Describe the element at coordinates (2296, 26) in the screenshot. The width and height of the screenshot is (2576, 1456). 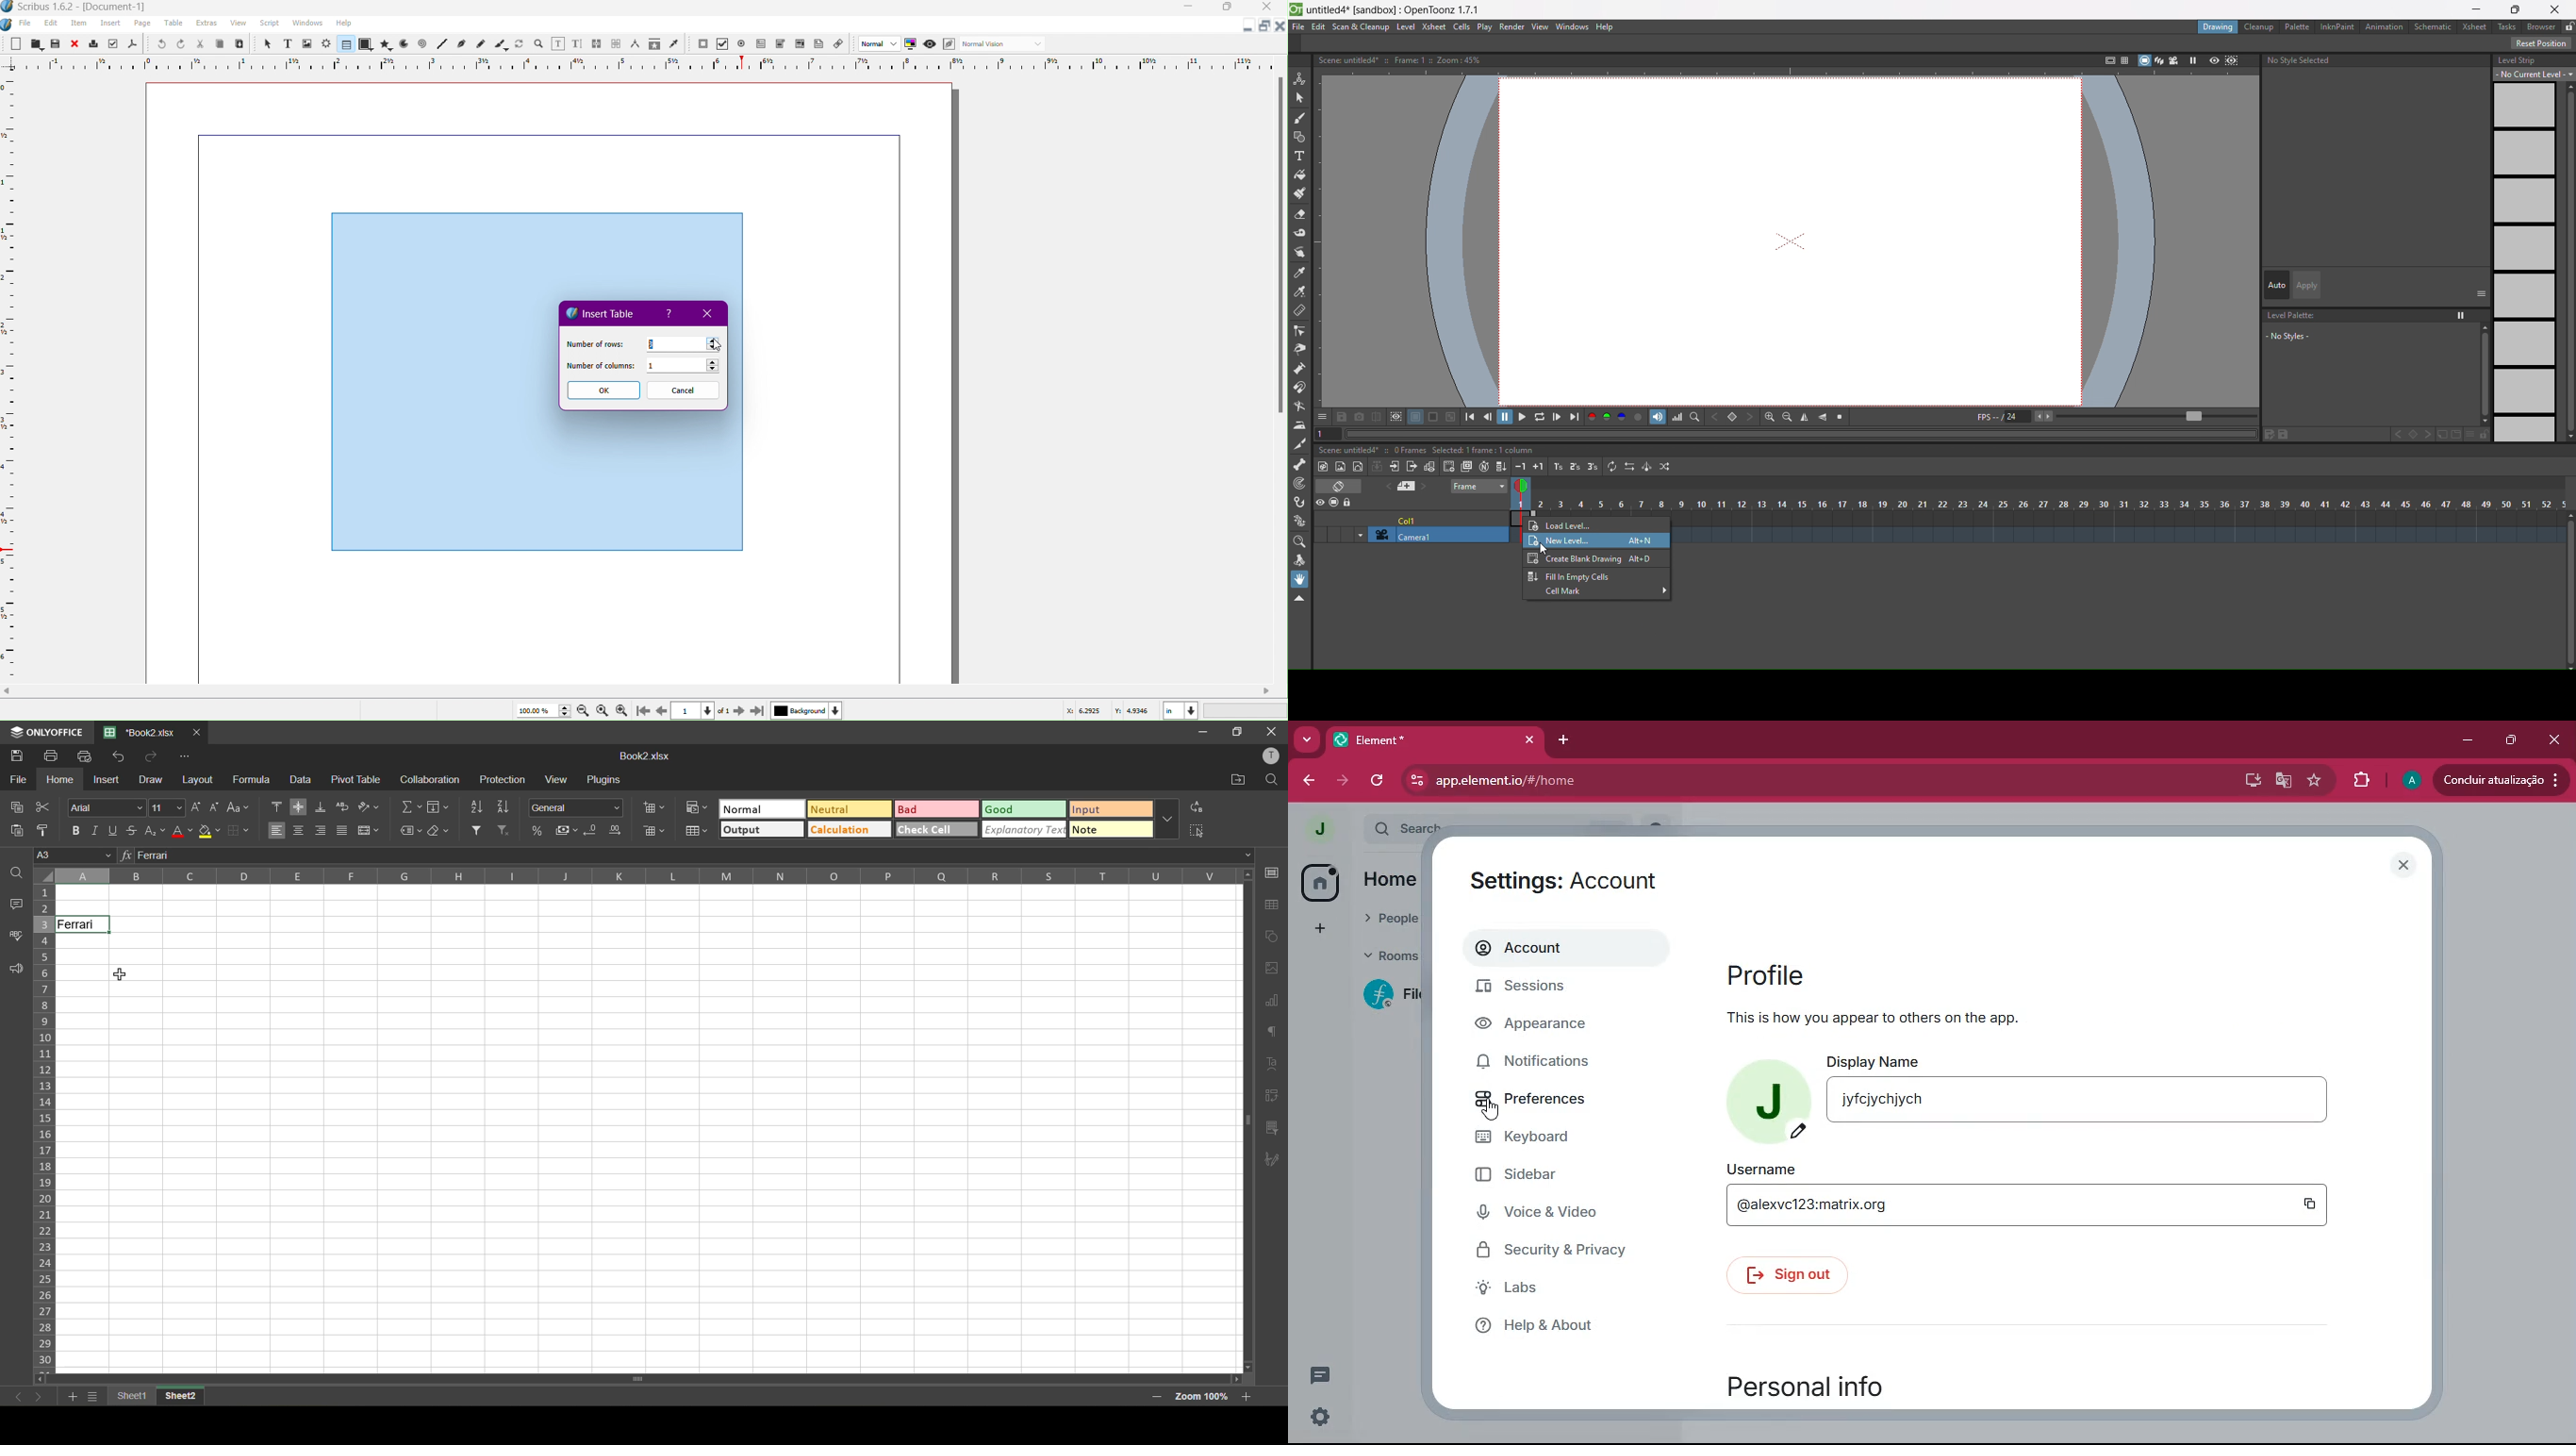
I see `palette` at that location.